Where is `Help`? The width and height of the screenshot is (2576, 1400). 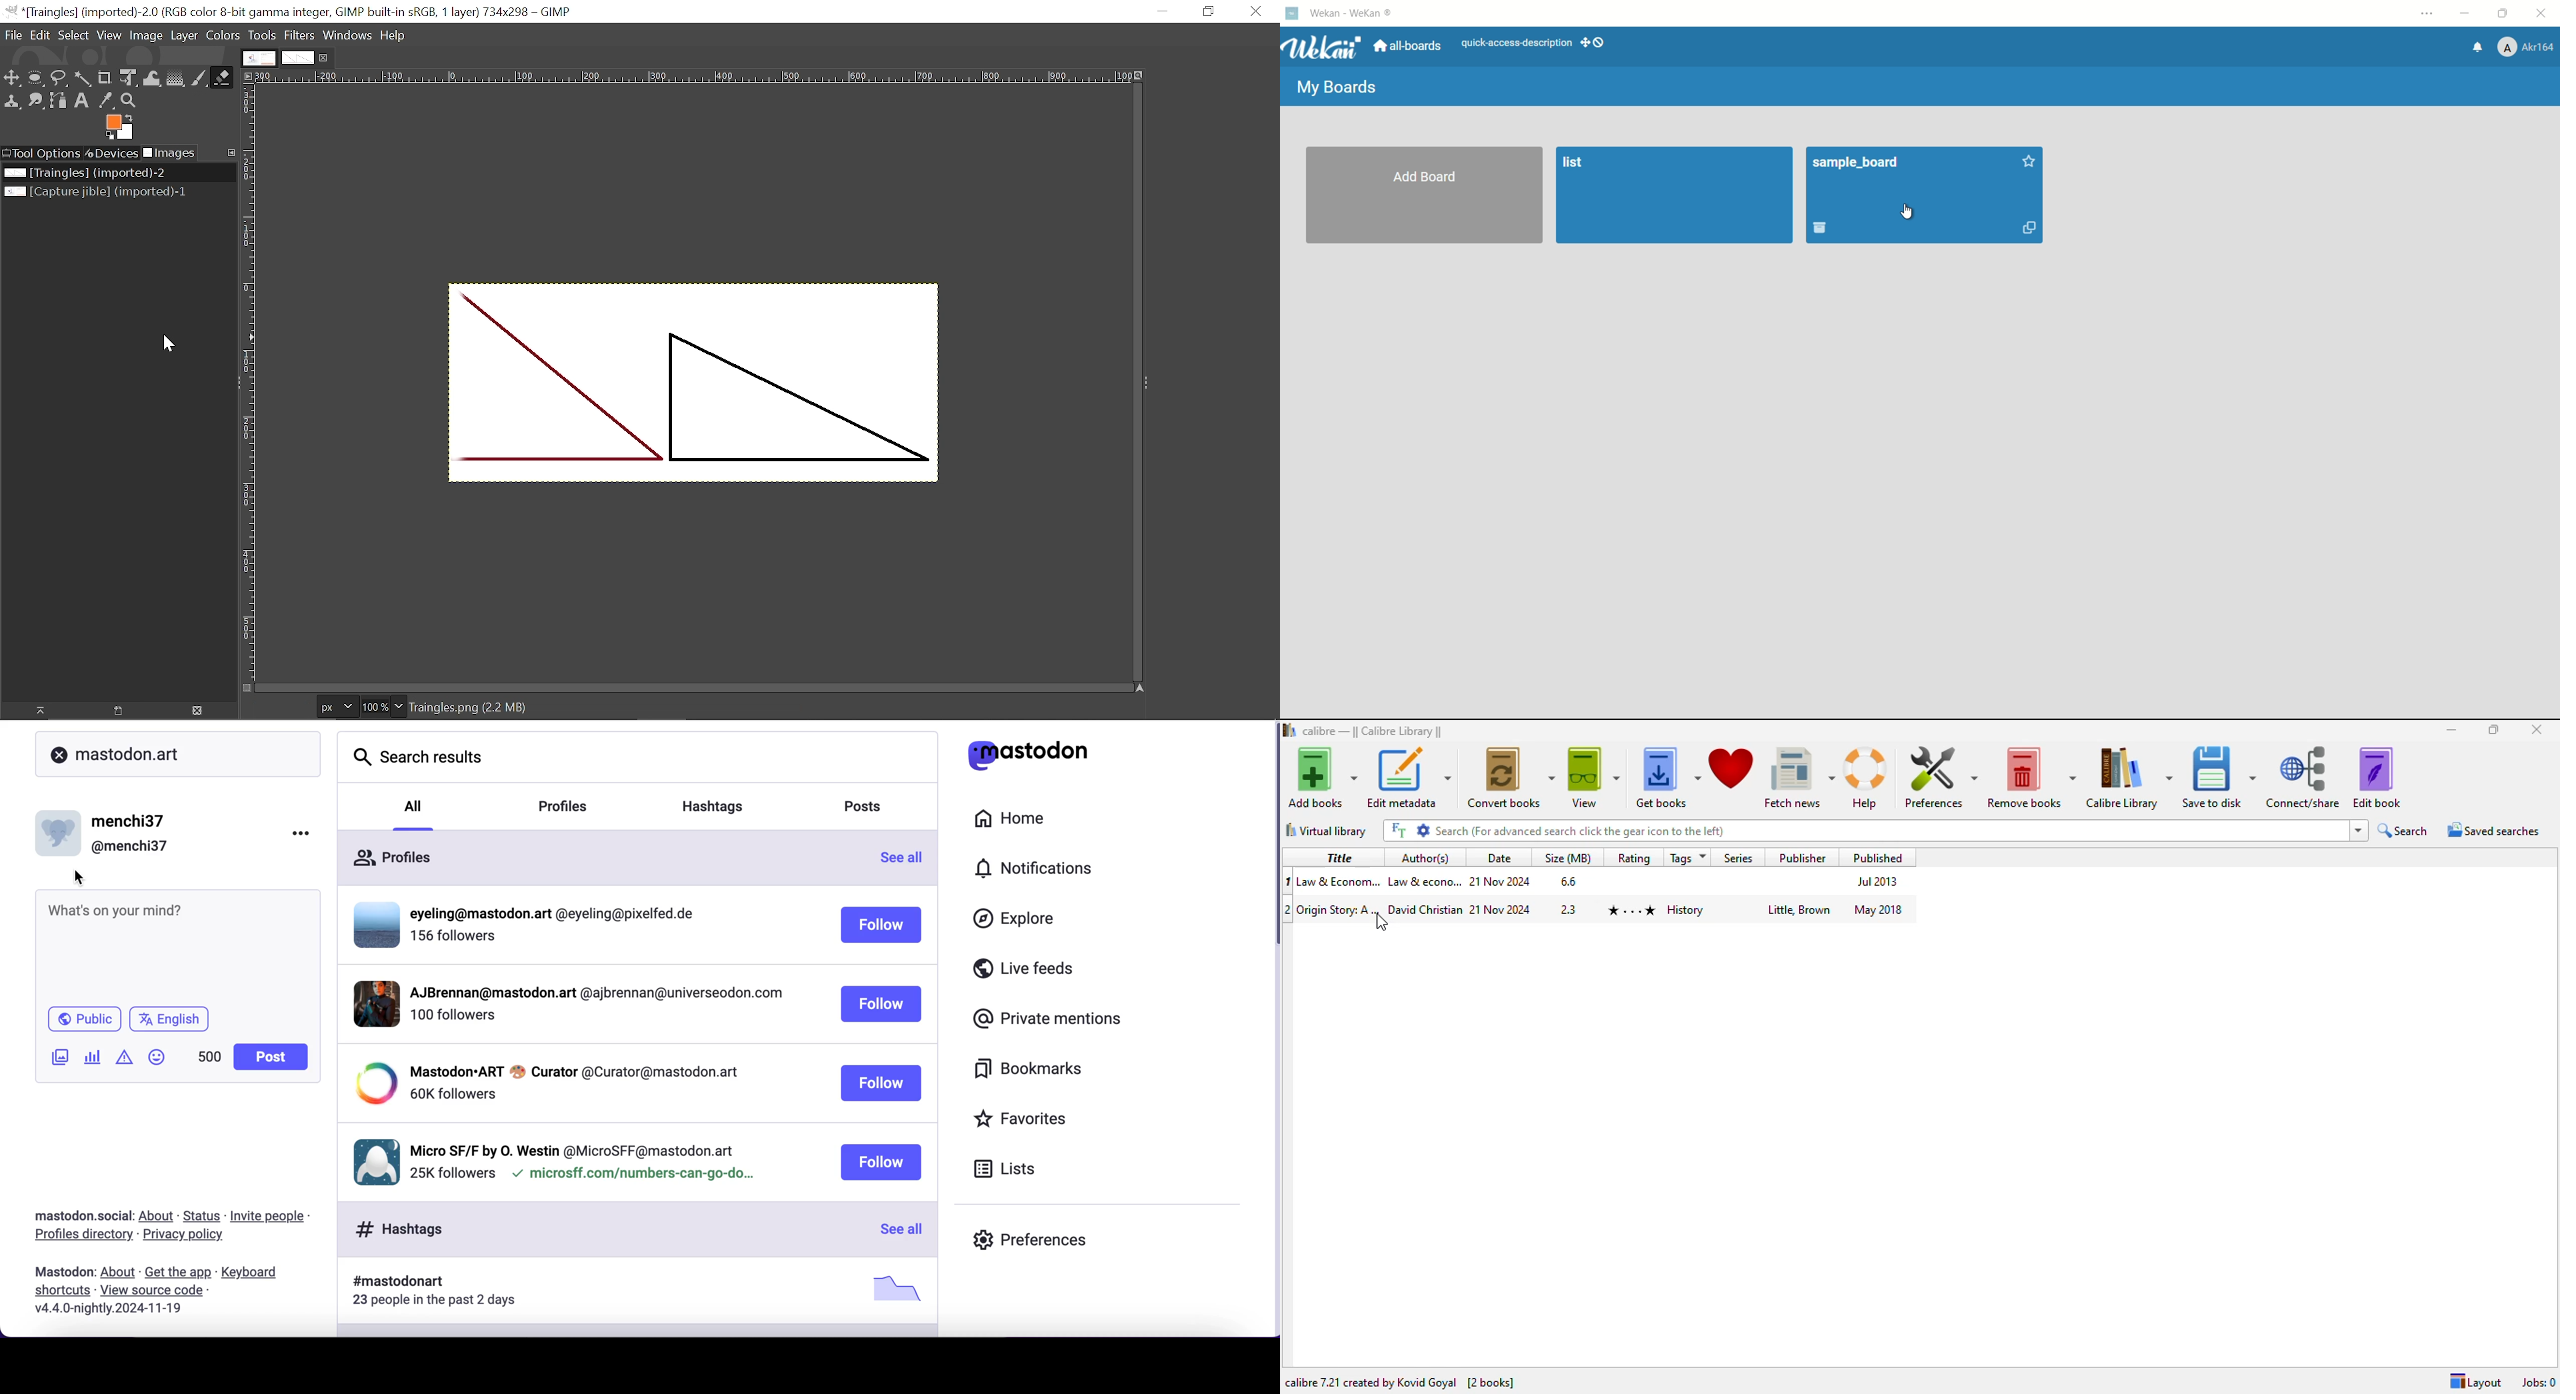
Help is located at coordinates (394, 35).